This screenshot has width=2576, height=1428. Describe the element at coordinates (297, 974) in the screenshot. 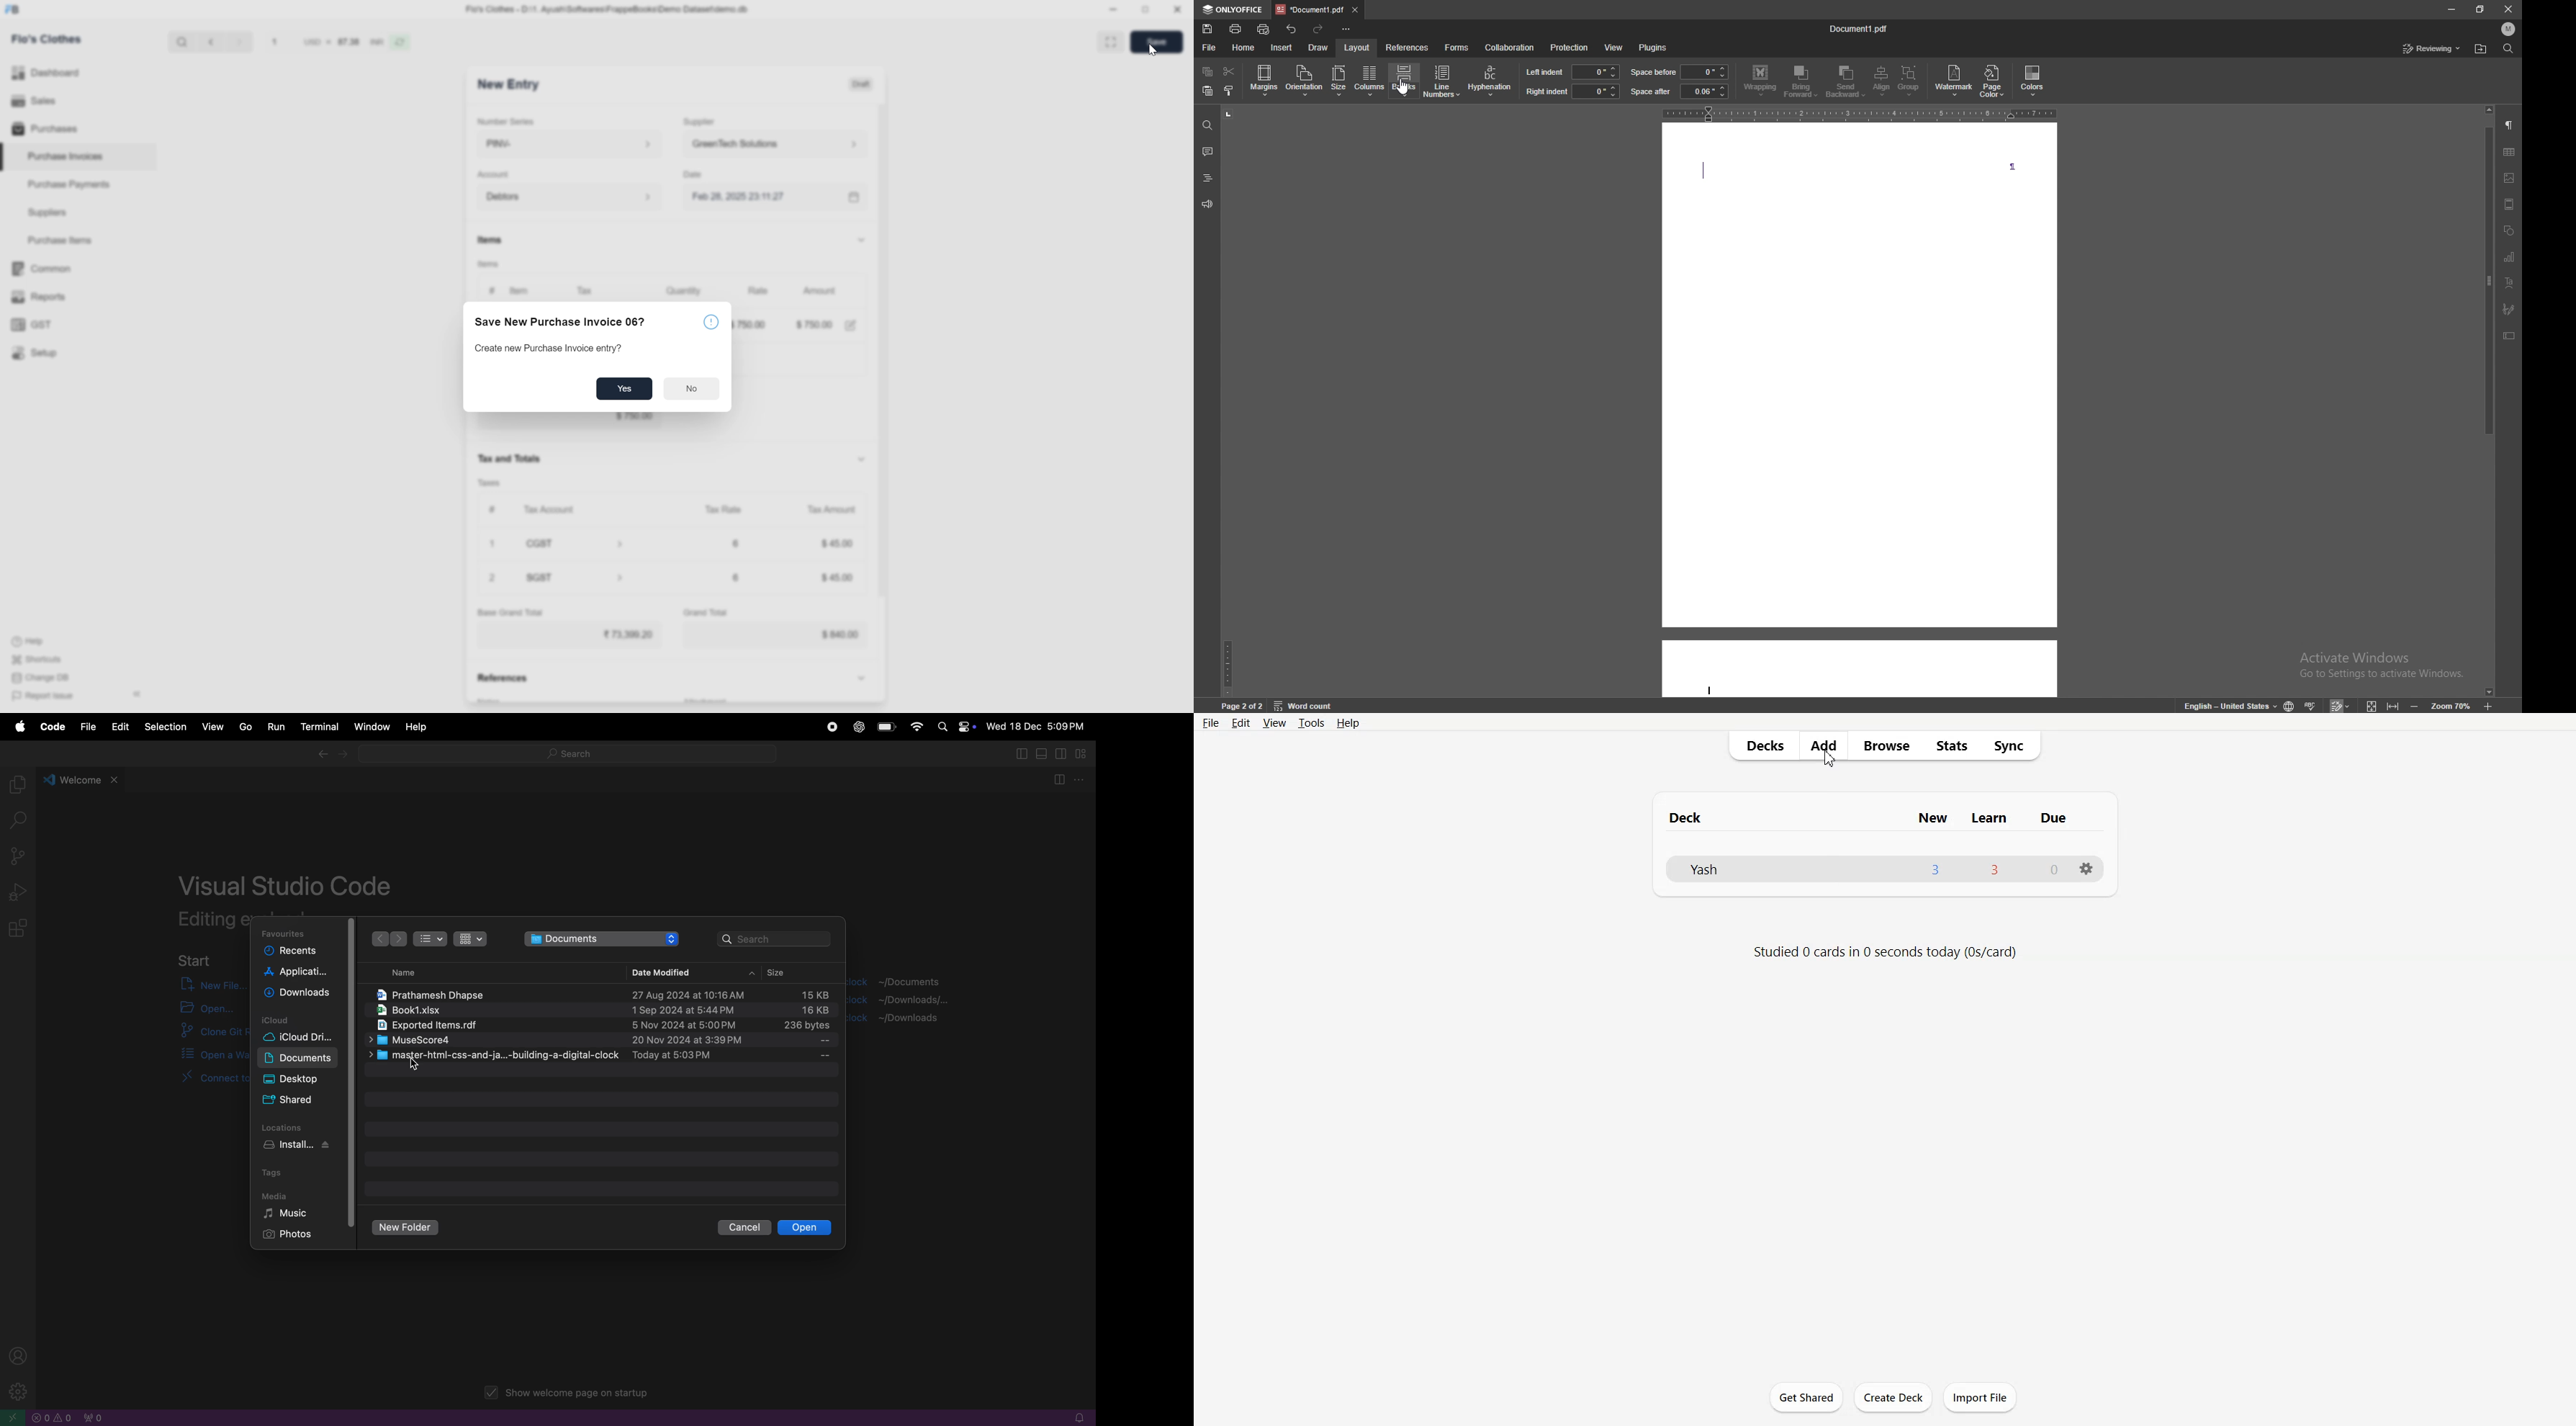

I see `applications` at that location.